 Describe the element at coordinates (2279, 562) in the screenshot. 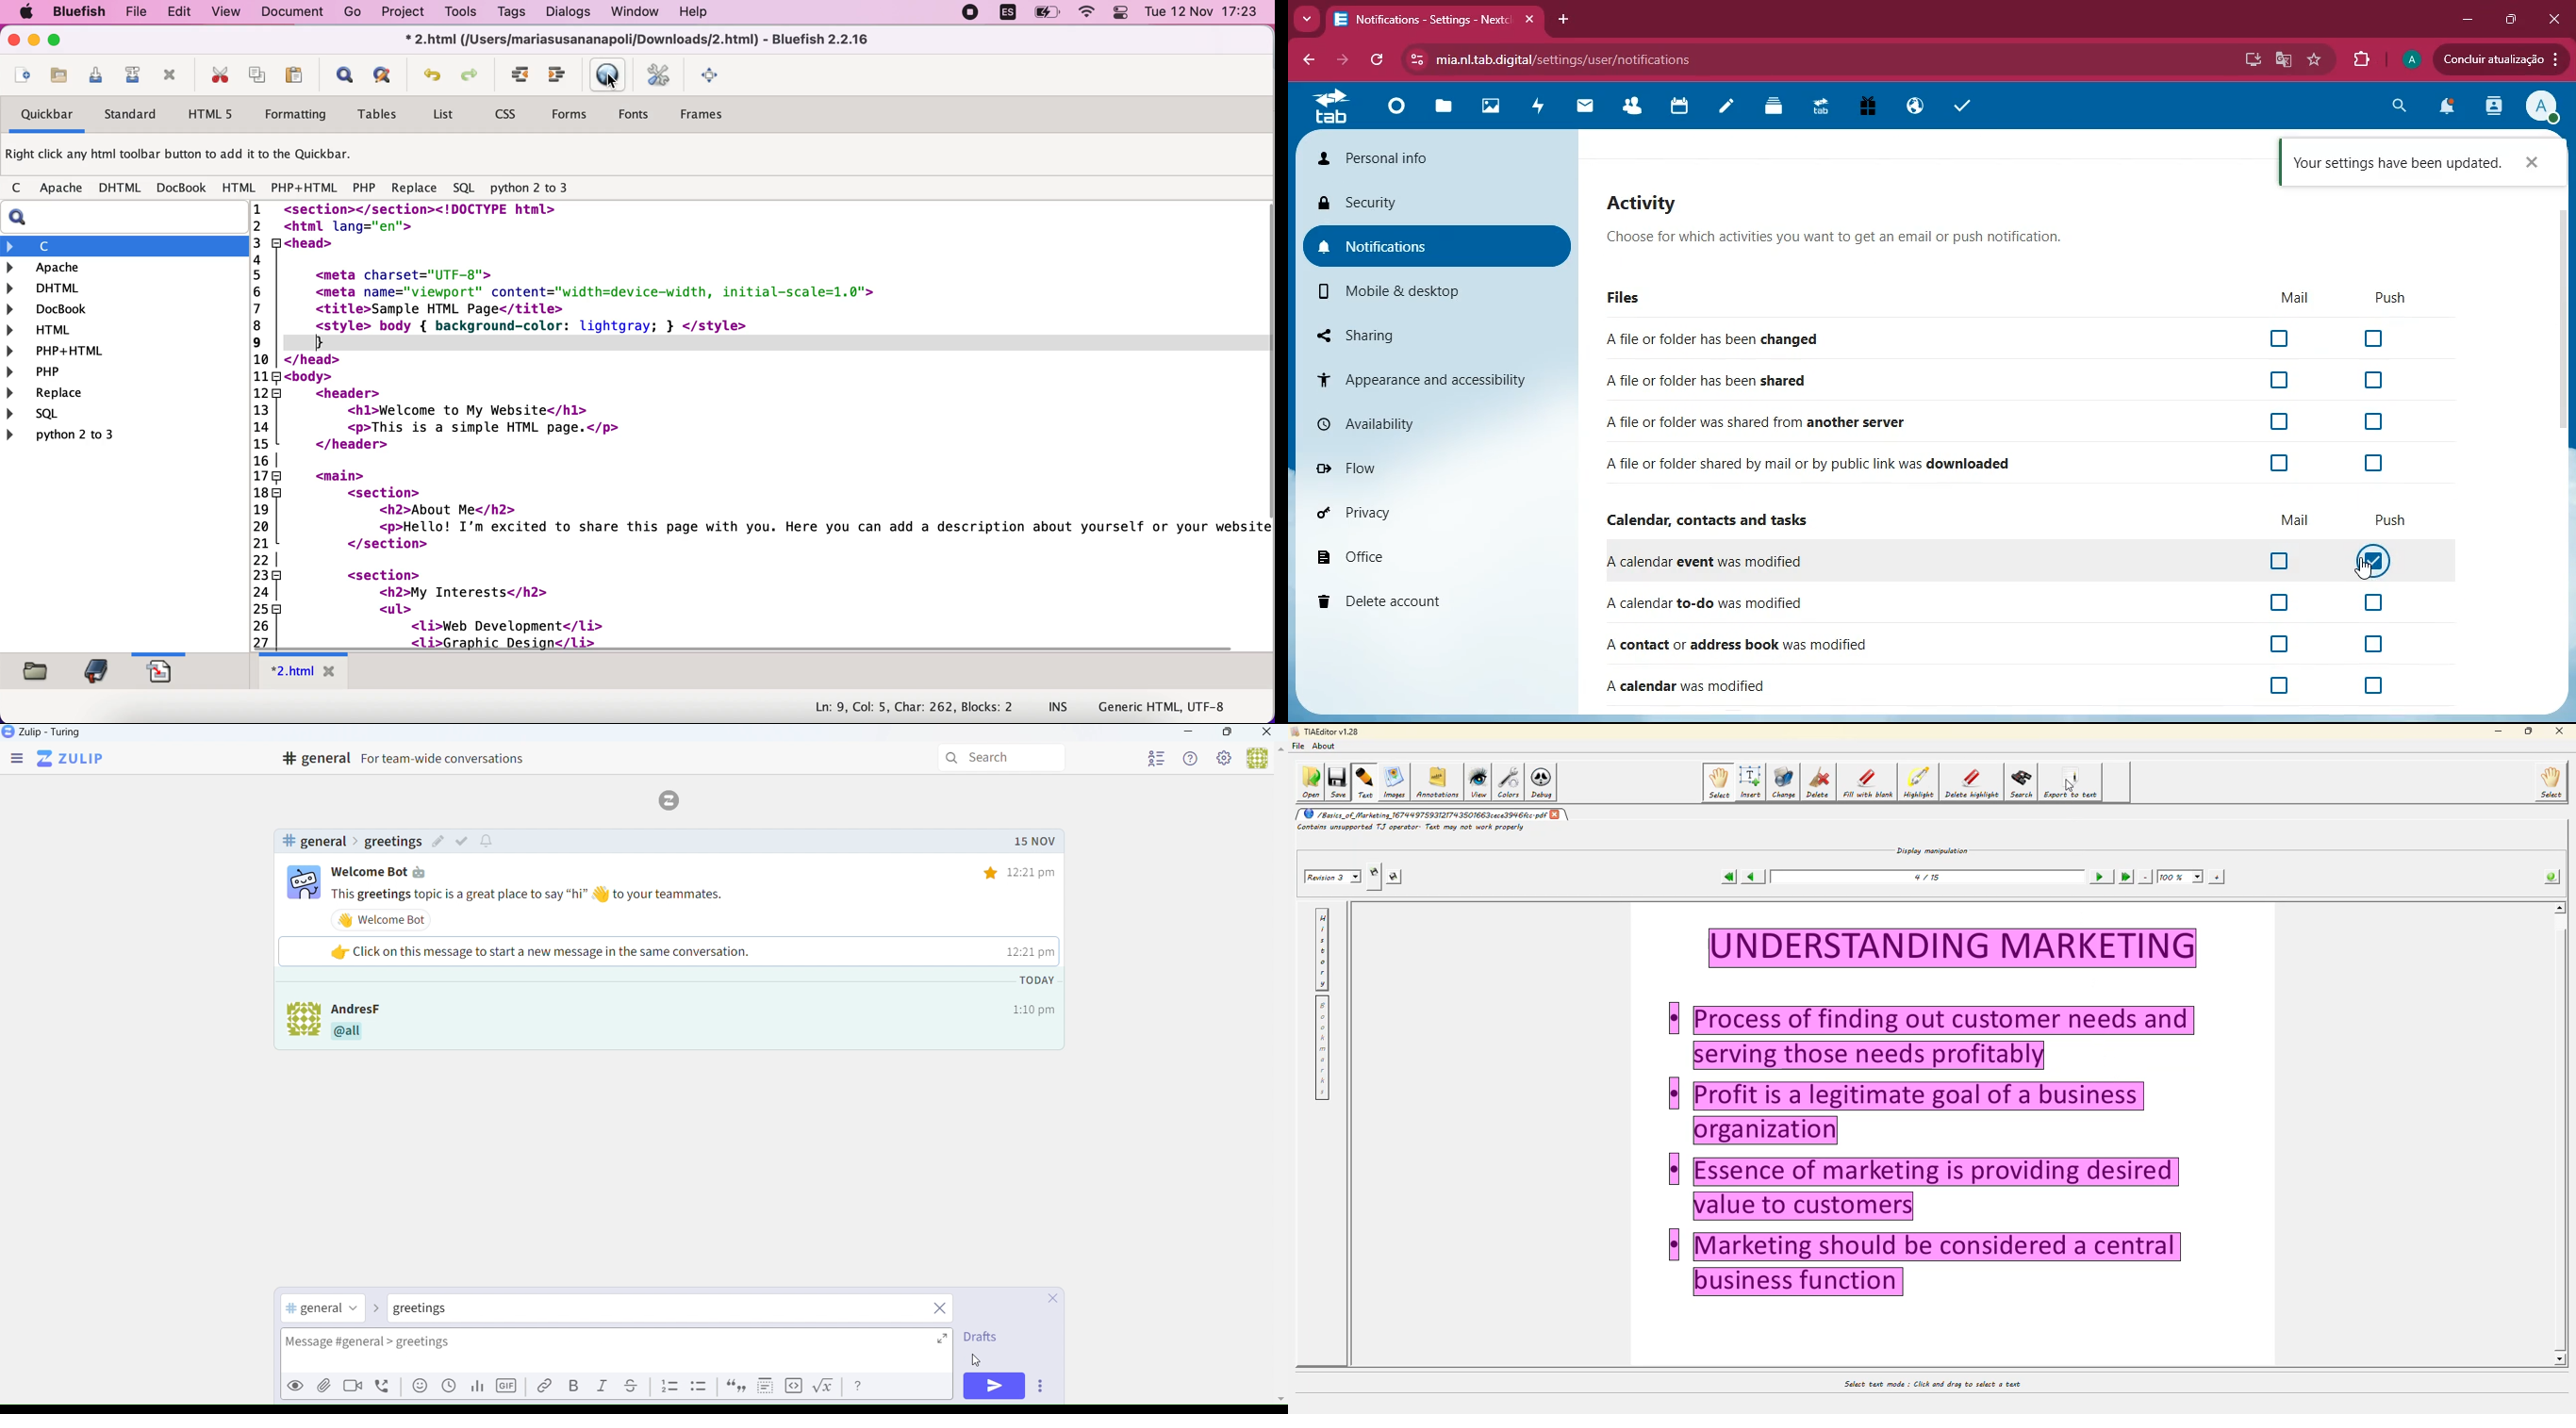

I see `off` at that location.